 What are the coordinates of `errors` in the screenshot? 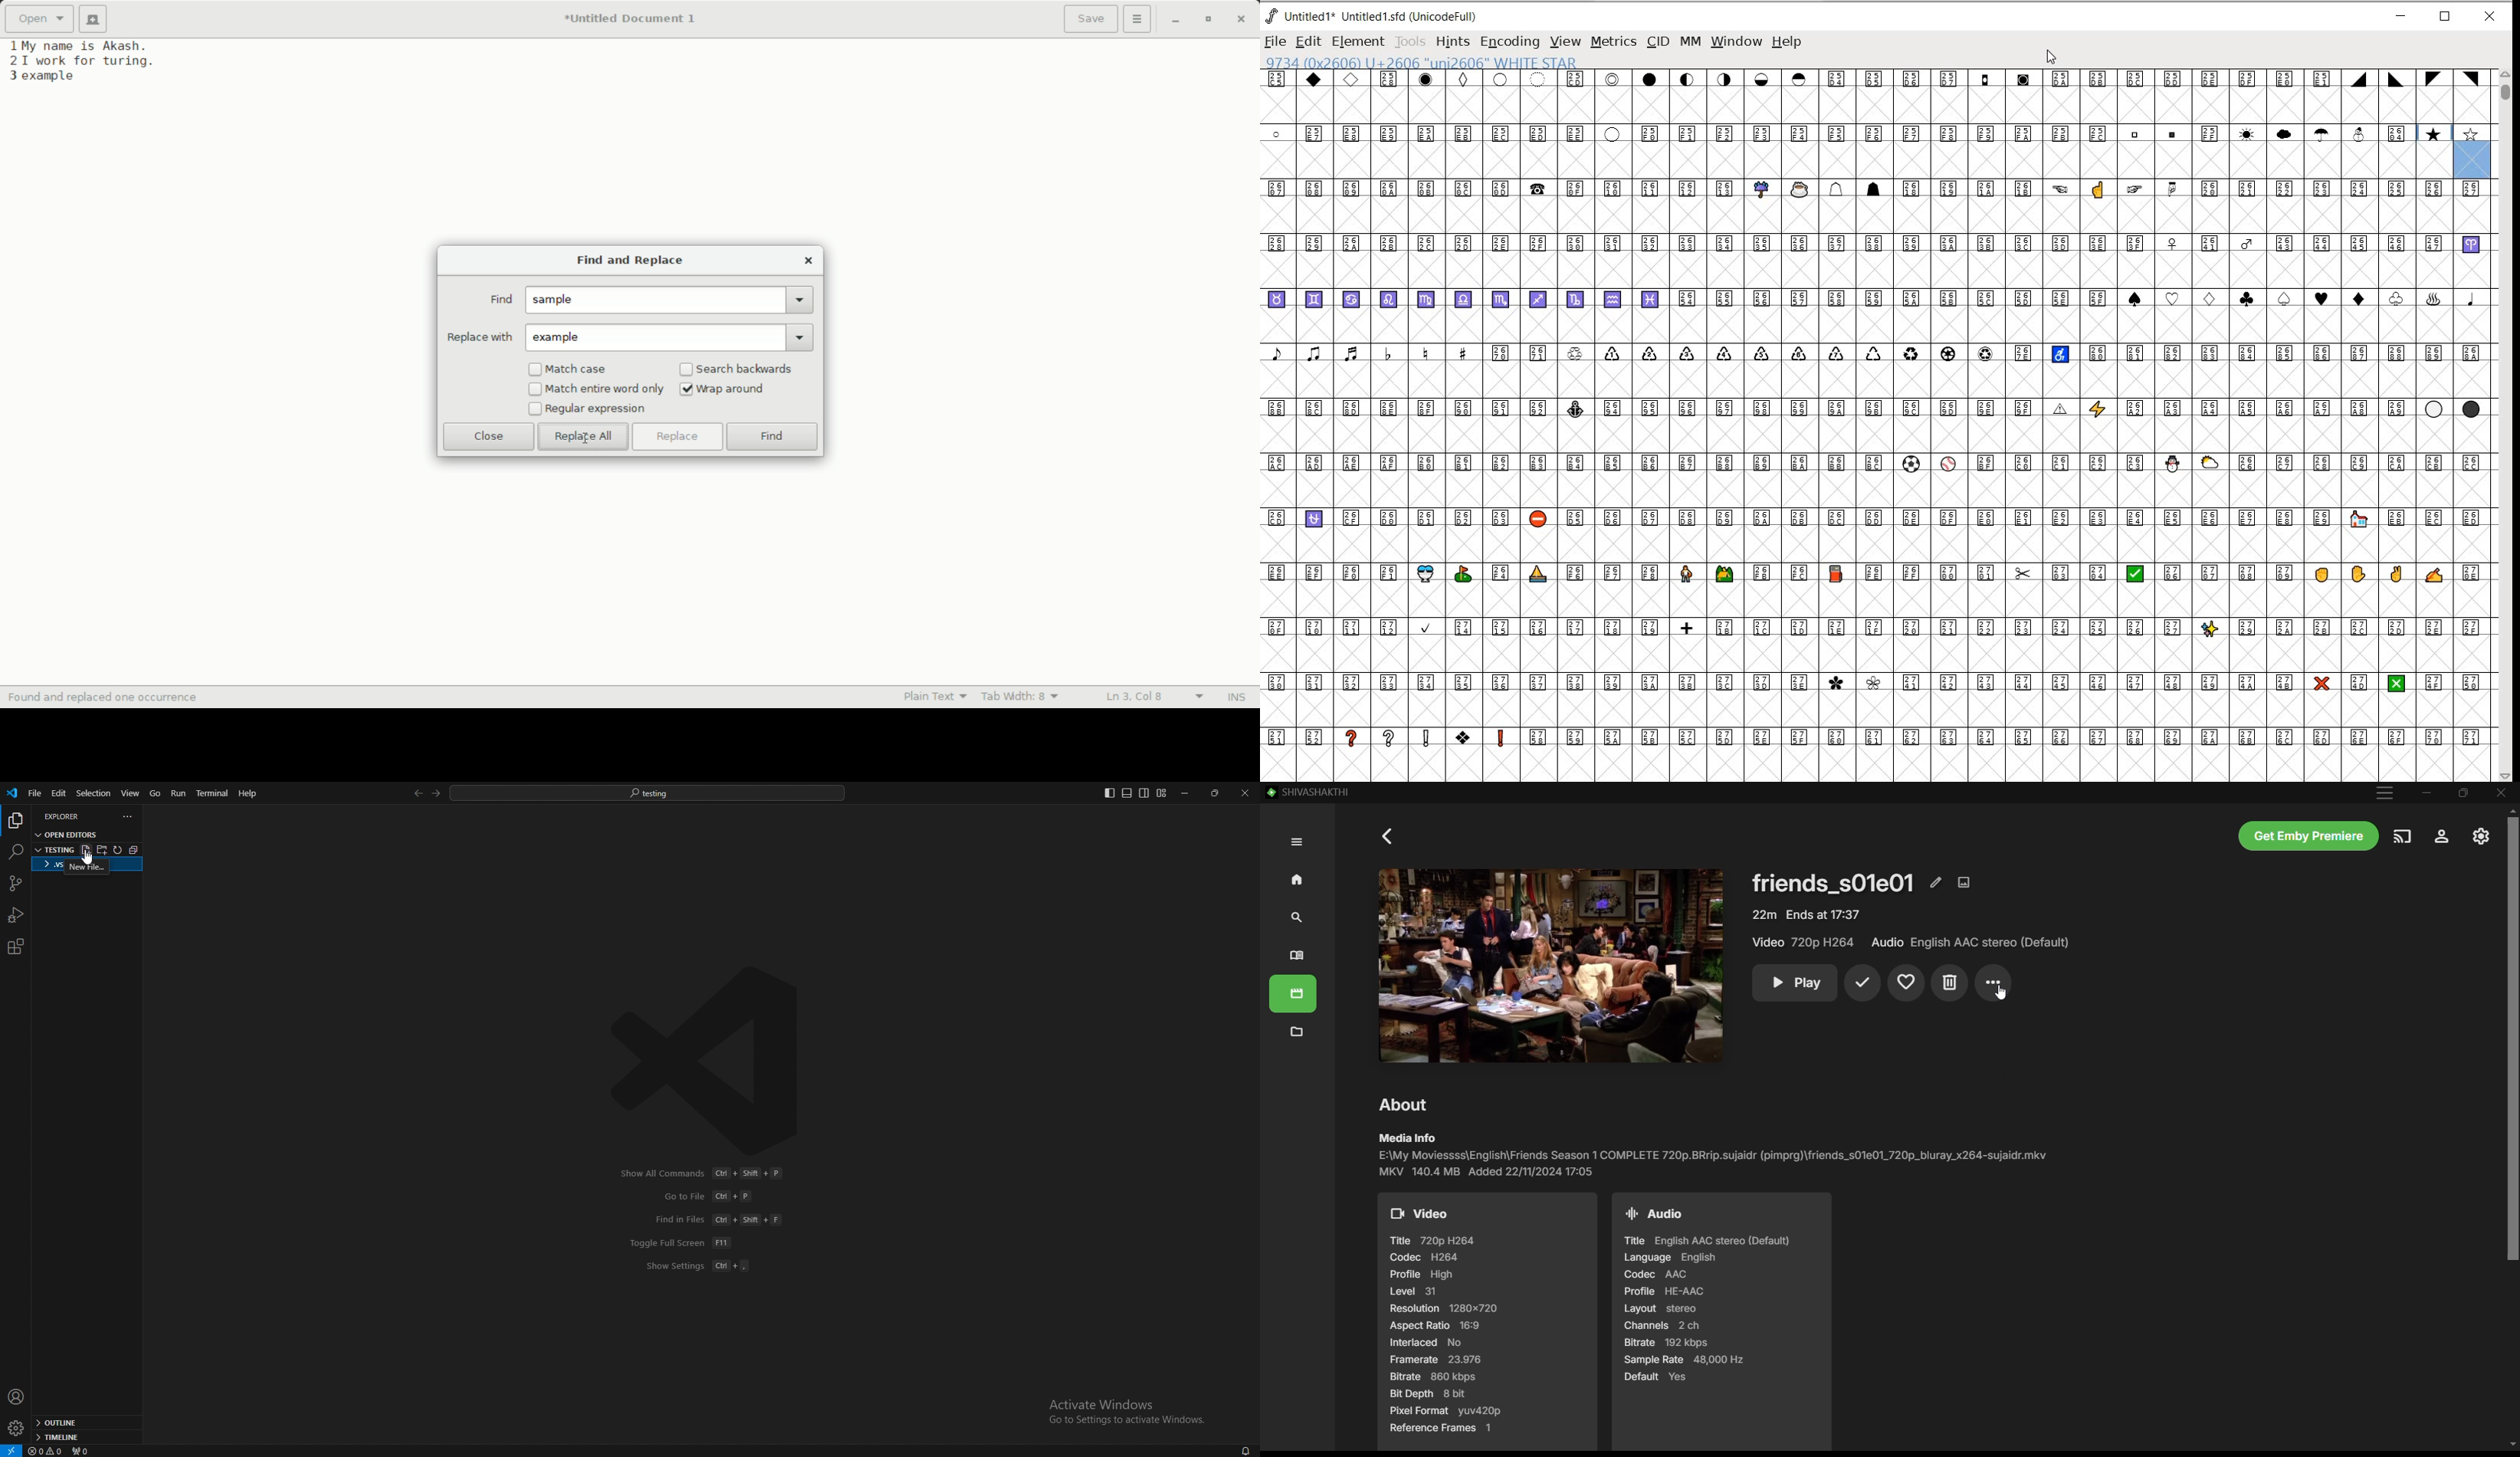 It's located at (47, 1452).